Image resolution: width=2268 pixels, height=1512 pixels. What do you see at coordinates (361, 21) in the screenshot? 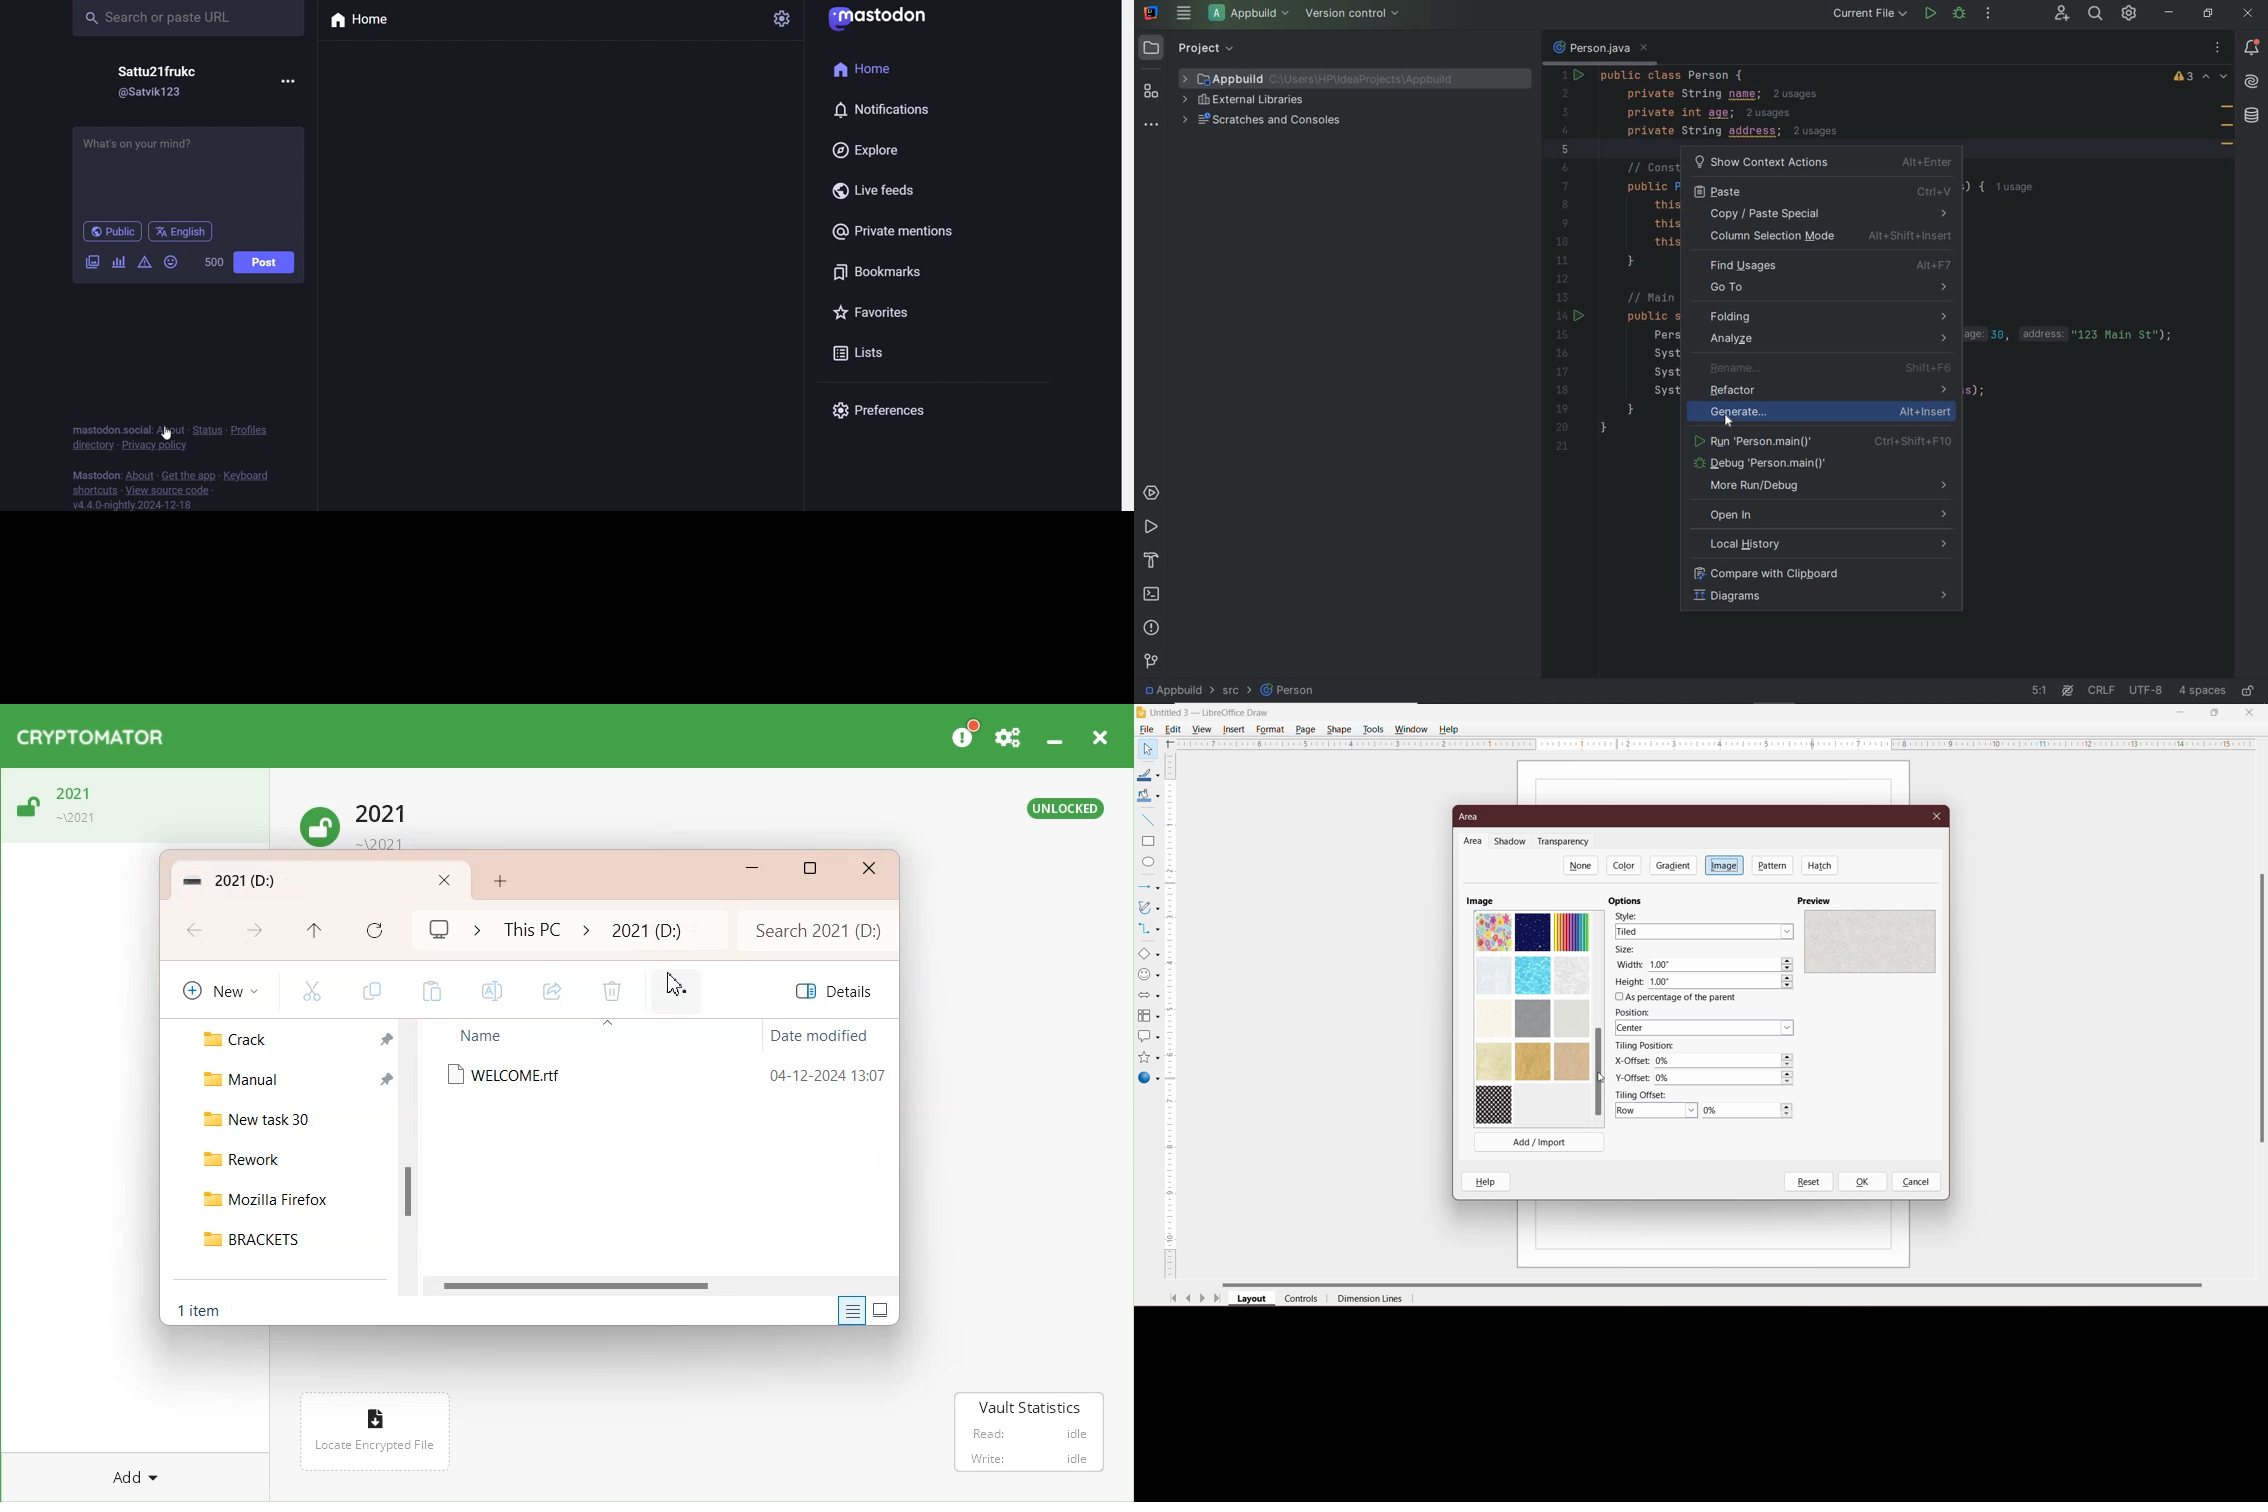
I see `home` at bounding box center [361, 21].